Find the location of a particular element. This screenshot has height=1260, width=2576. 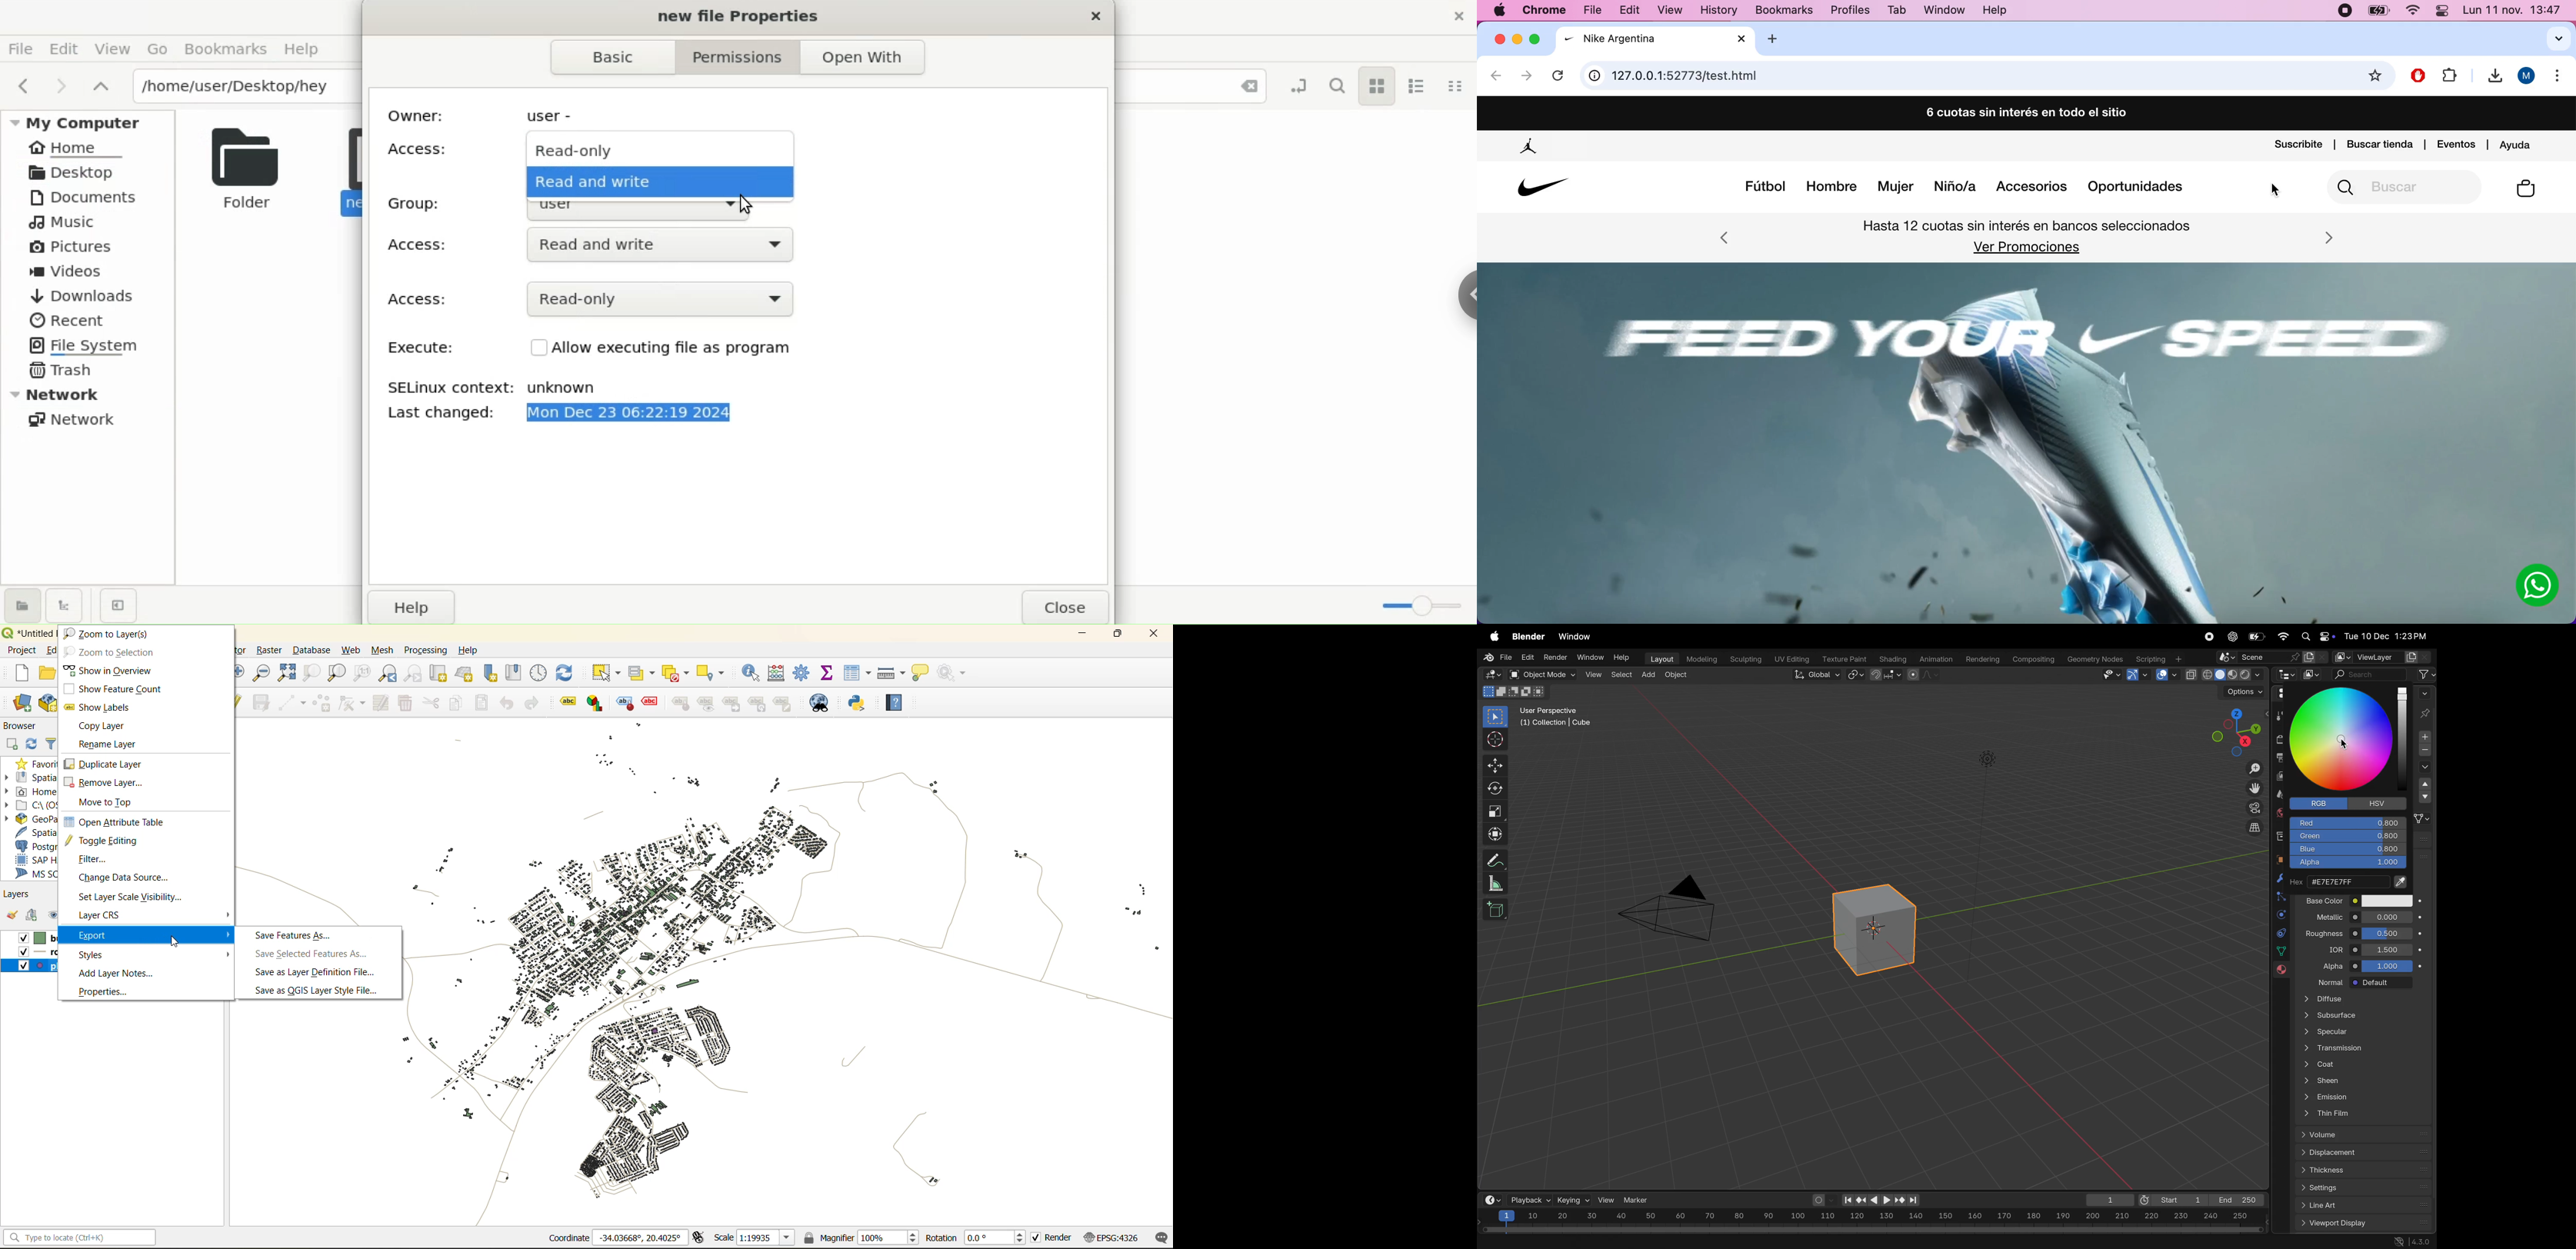

Nike Logo is located at coordinates (1540, 188).